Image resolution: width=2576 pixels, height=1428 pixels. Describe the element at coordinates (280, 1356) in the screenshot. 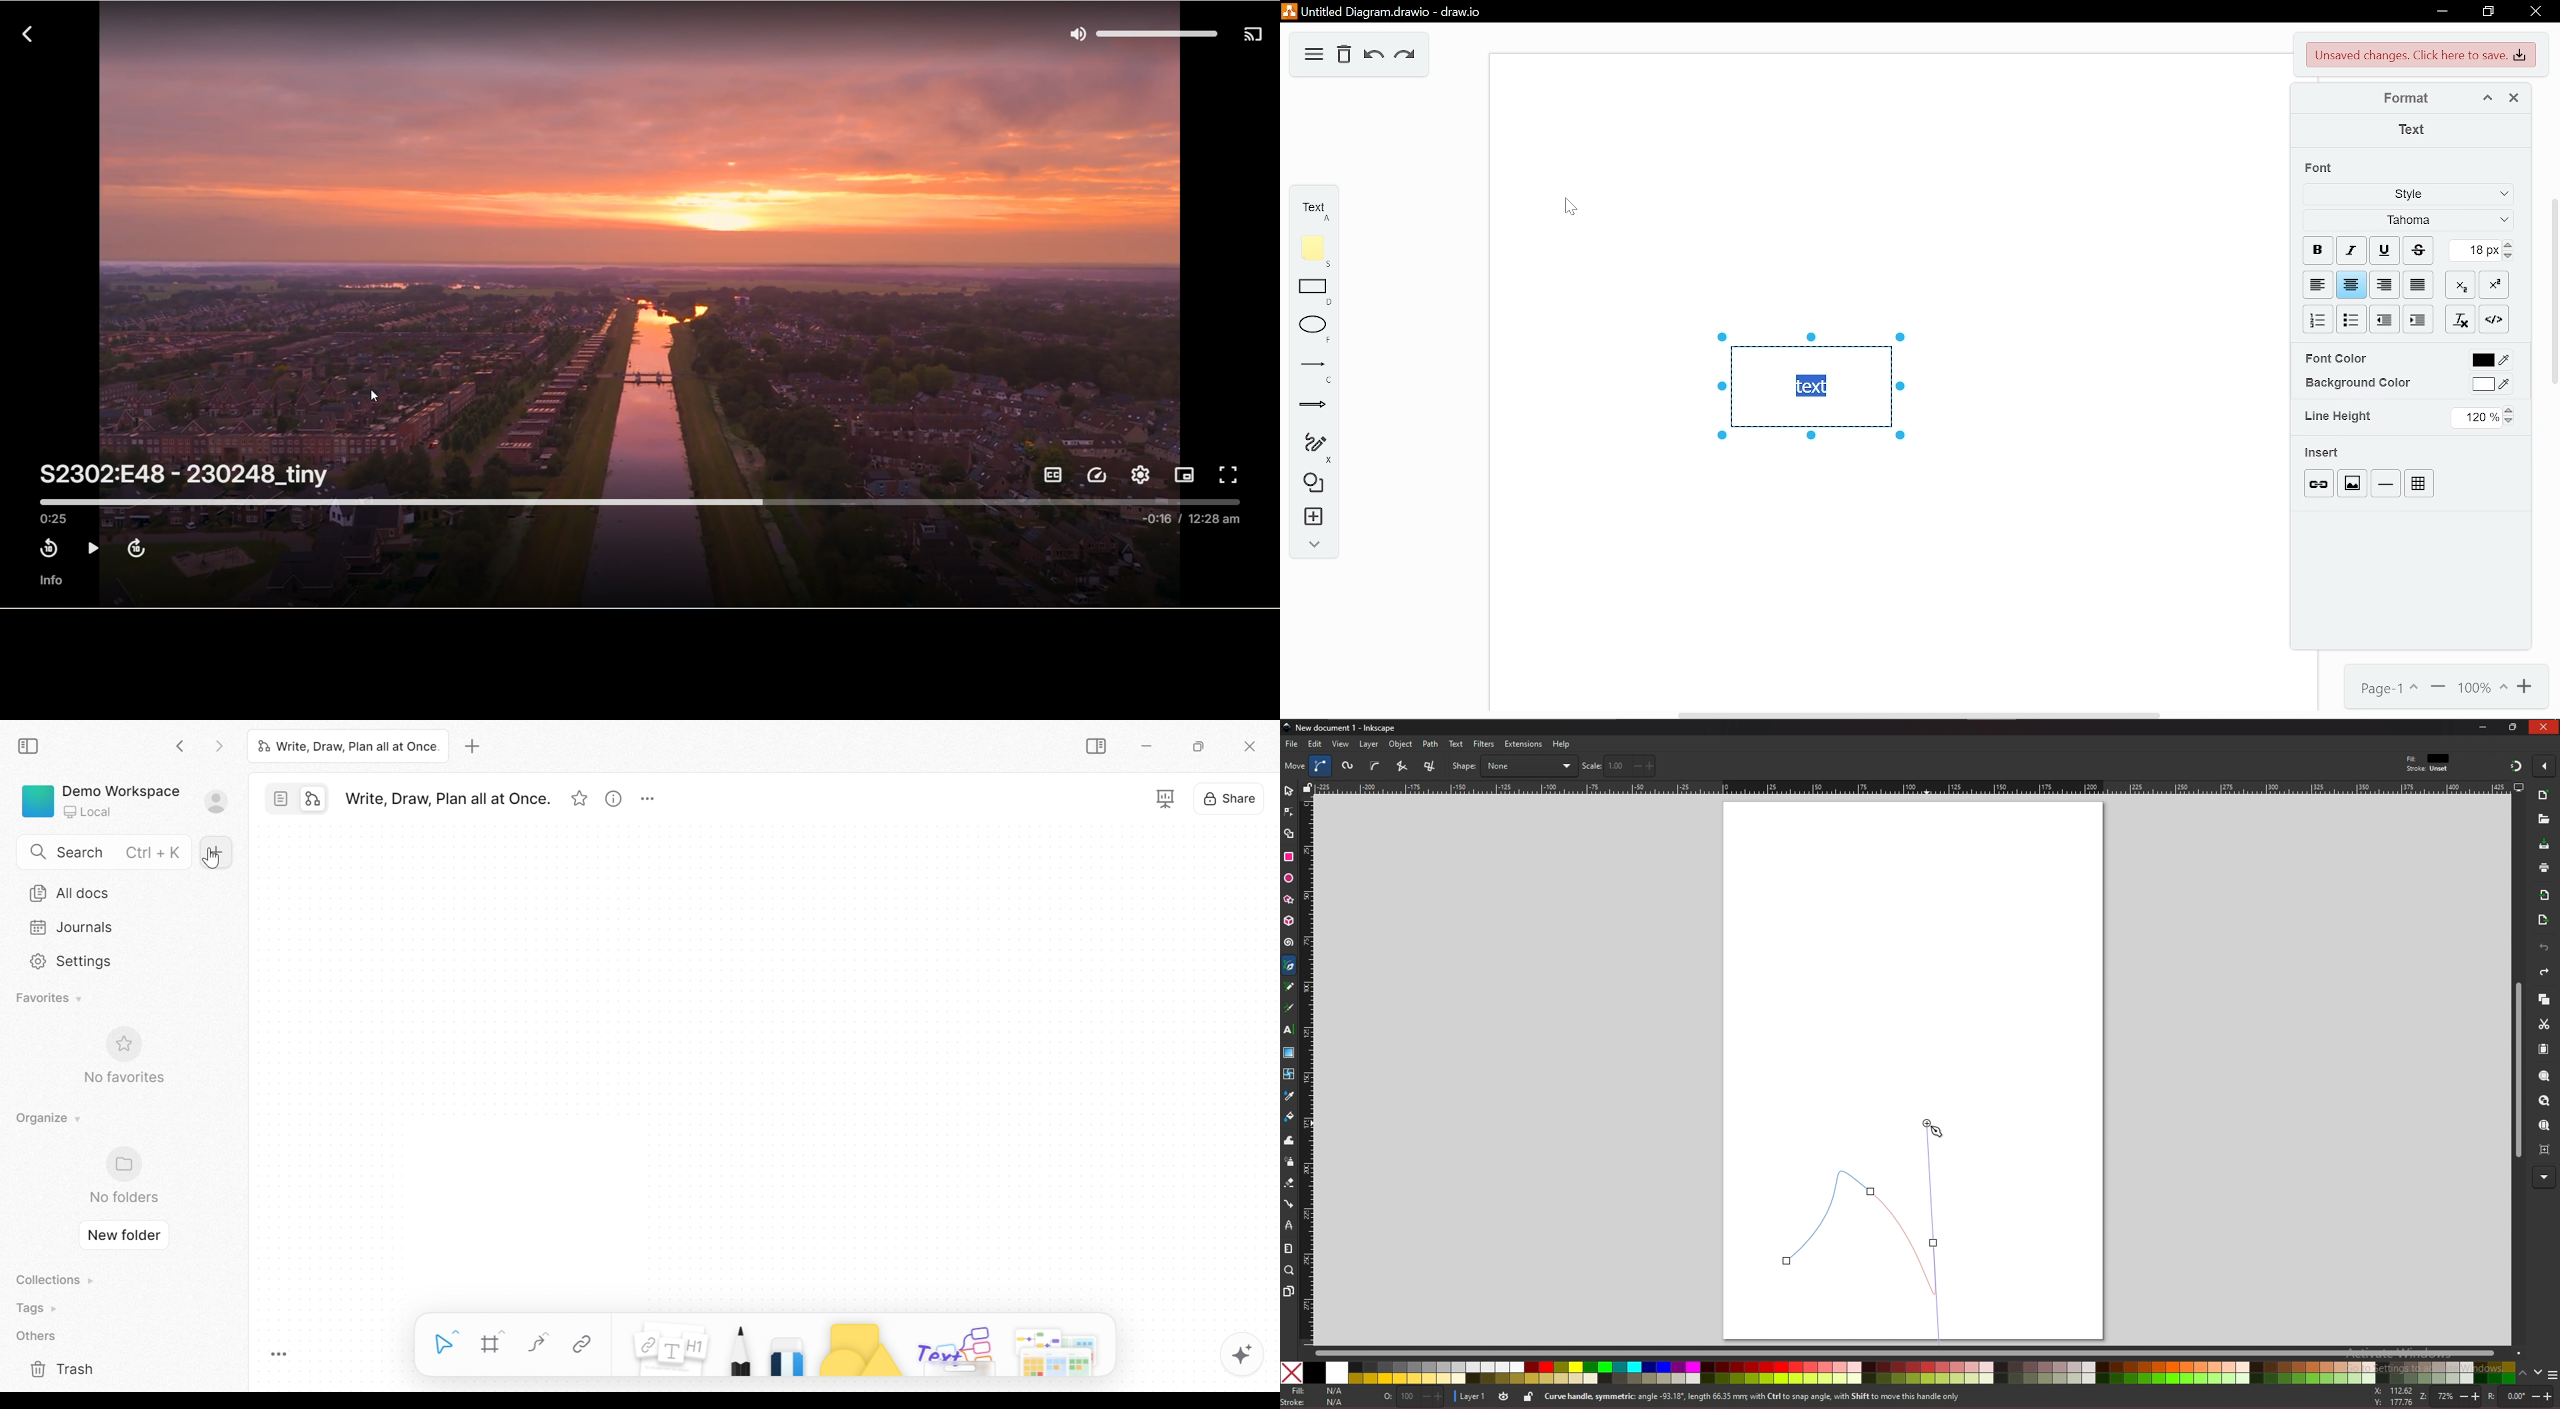

I see `Toggle Zoom Tool Bar` at that location.